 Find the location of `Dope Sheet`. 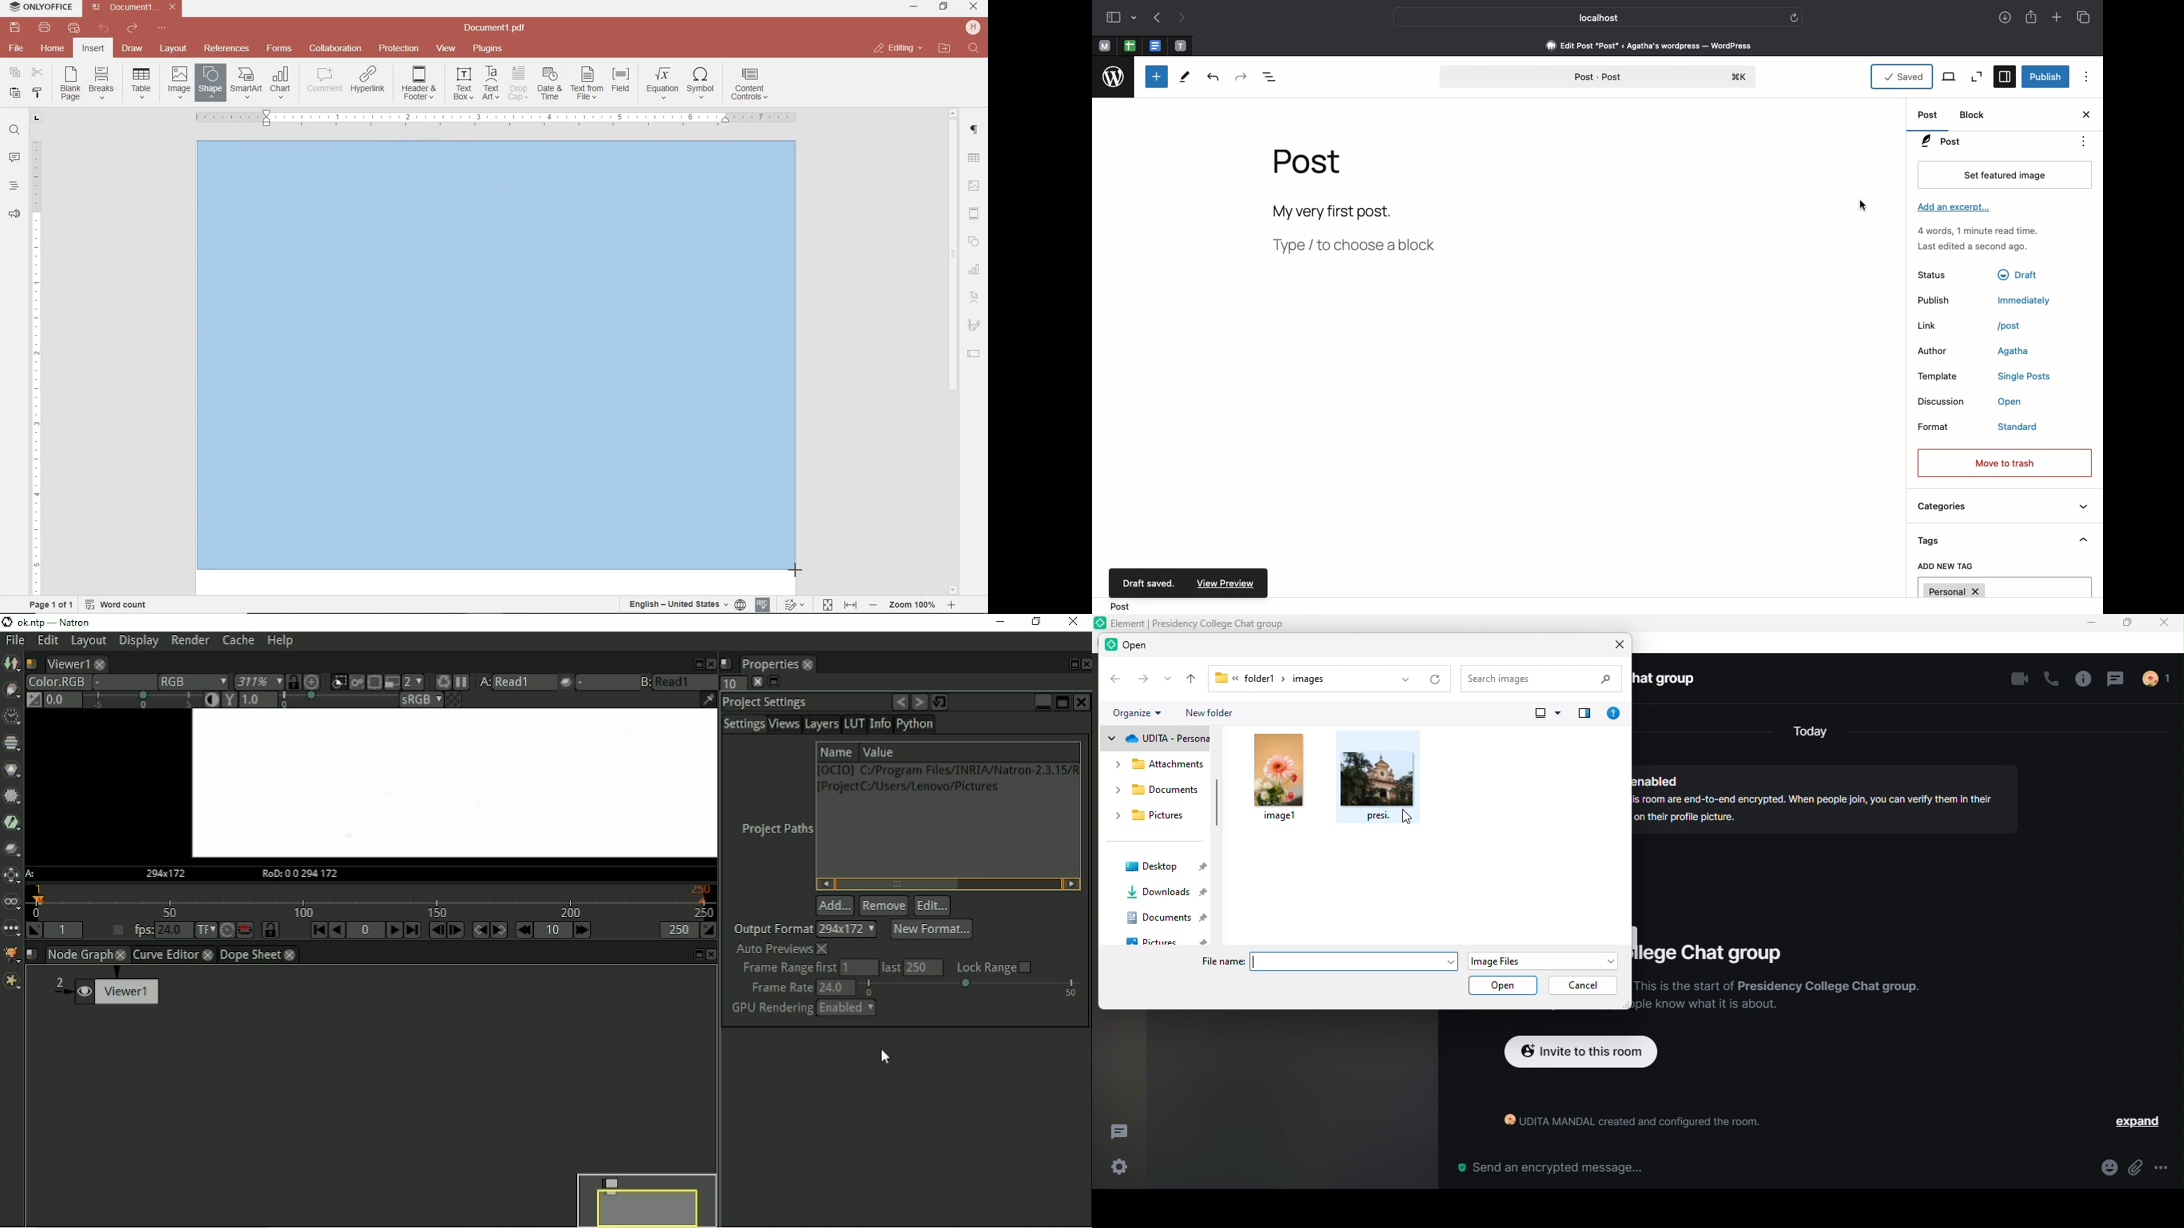

Dope Sheet is located at coordinates (250, 954).